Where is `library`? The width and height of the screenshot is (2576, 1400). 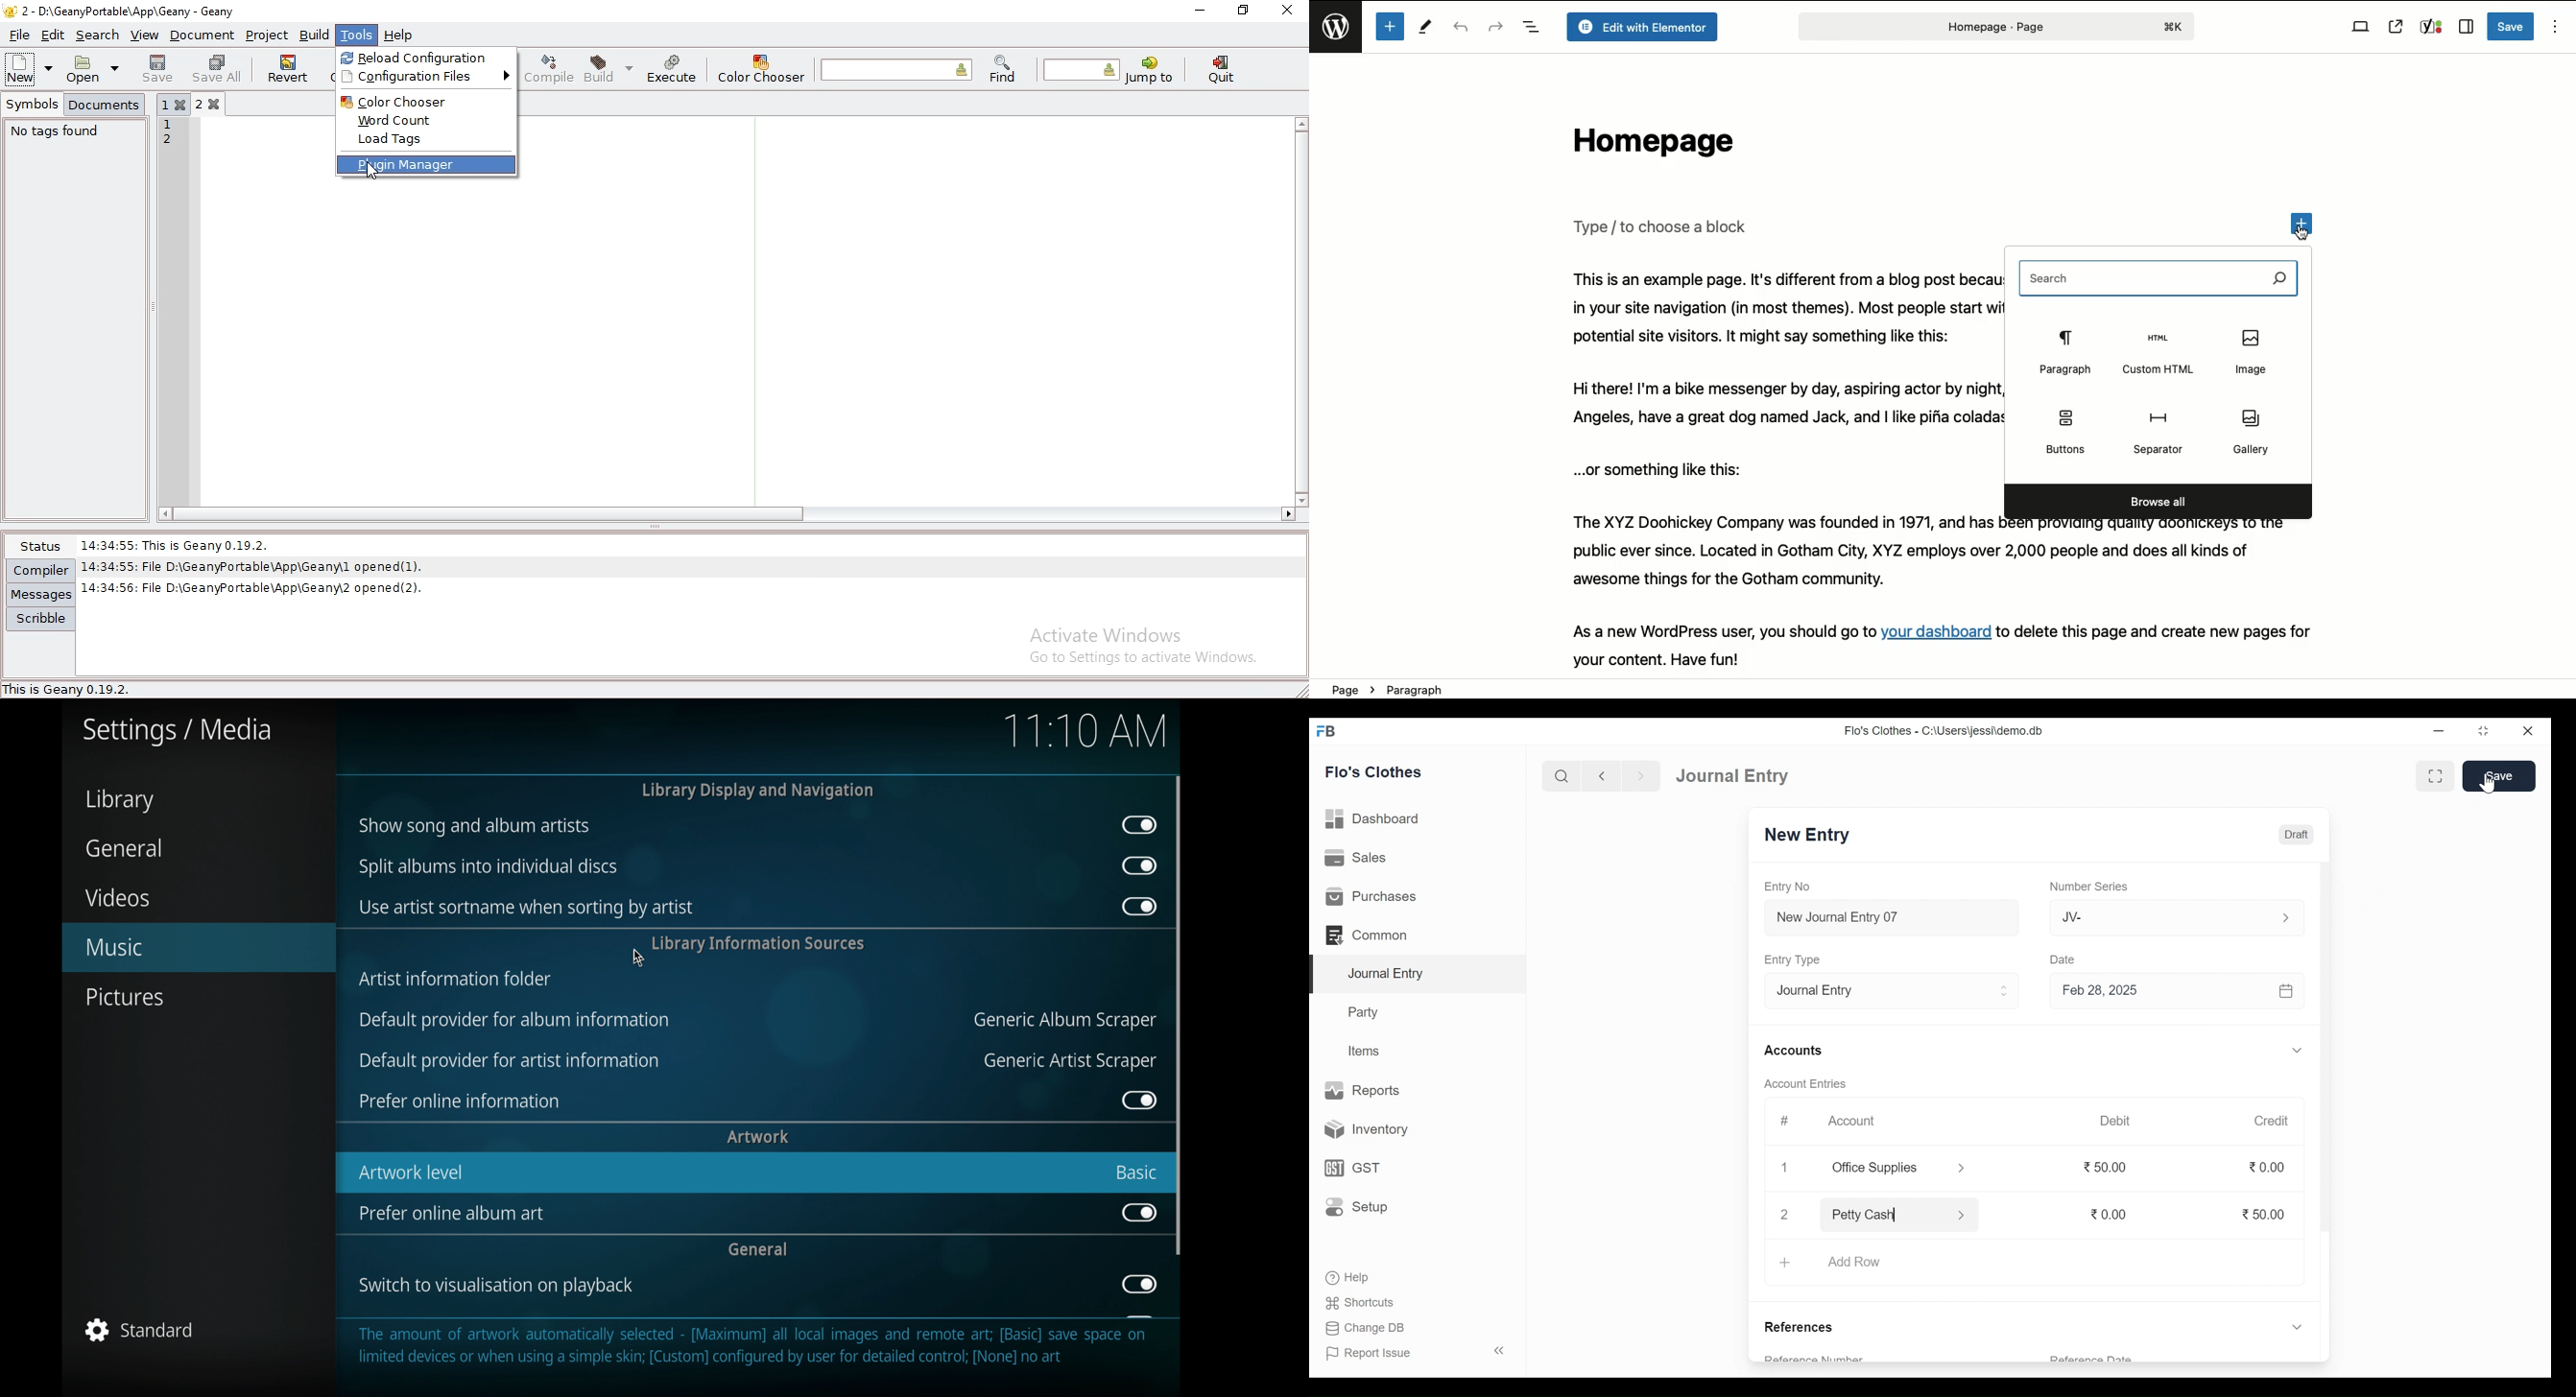 library is located at coordinates (122, 801).